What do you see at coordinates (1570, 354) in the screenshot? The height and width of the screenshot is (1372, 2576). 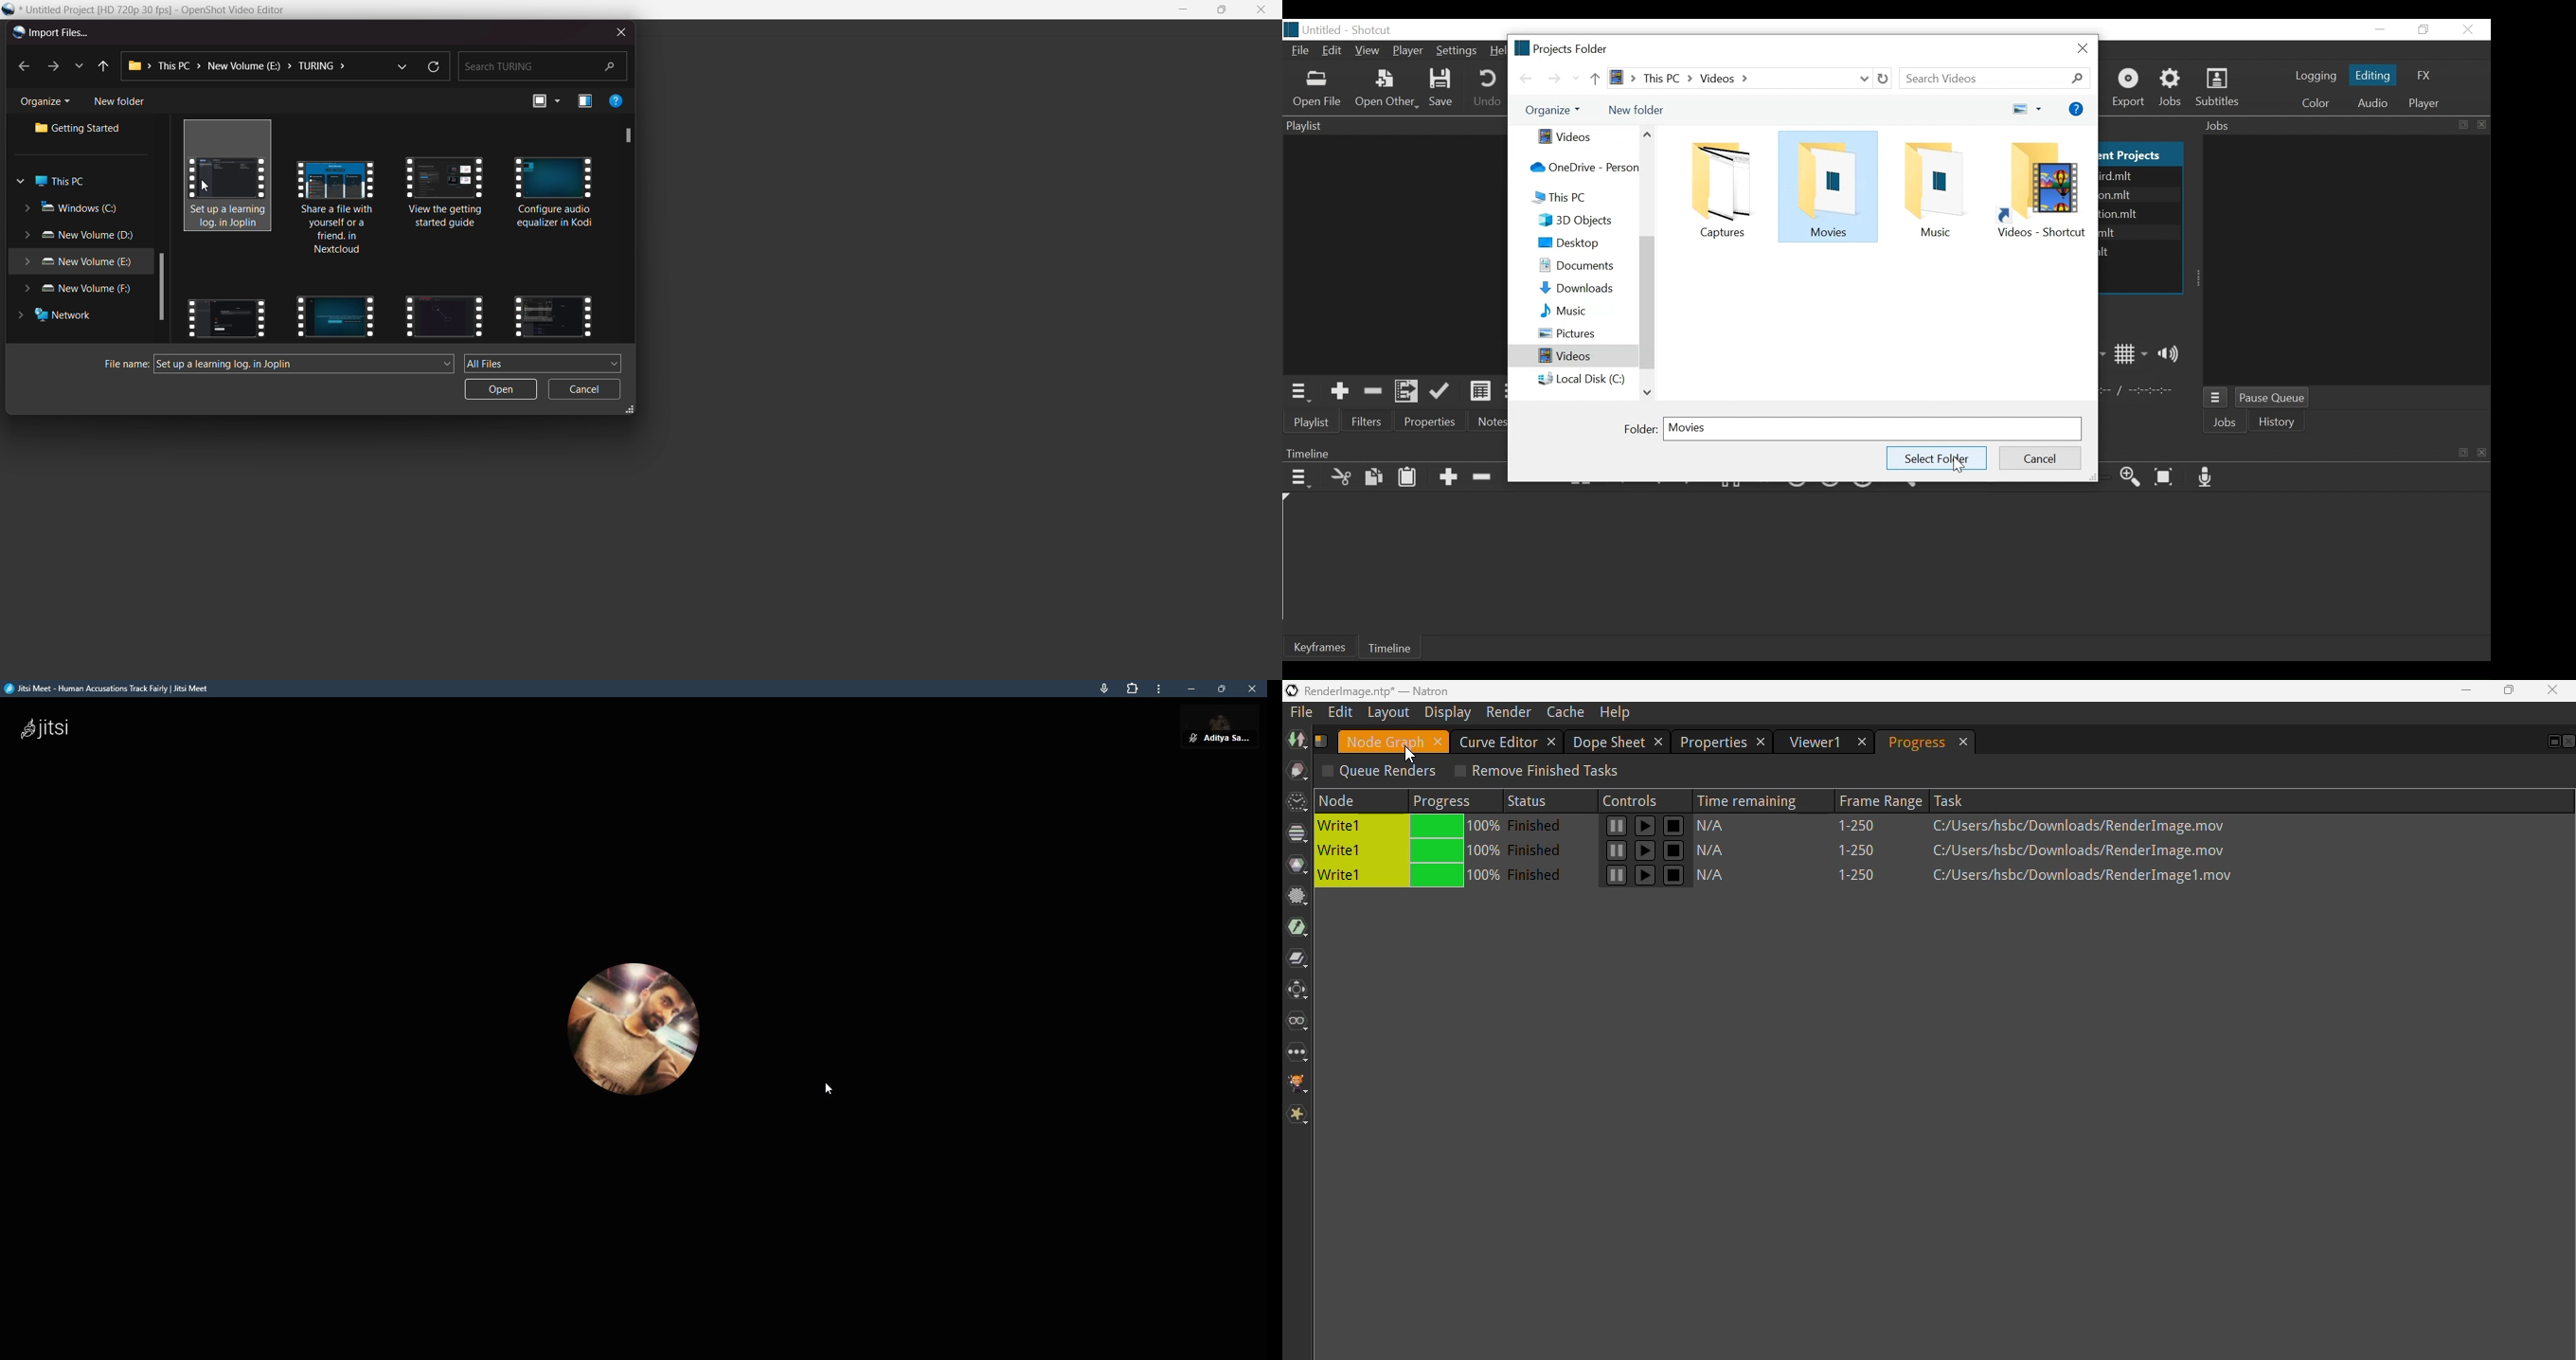 I see `Videos` at bounding box center [1570, 354].